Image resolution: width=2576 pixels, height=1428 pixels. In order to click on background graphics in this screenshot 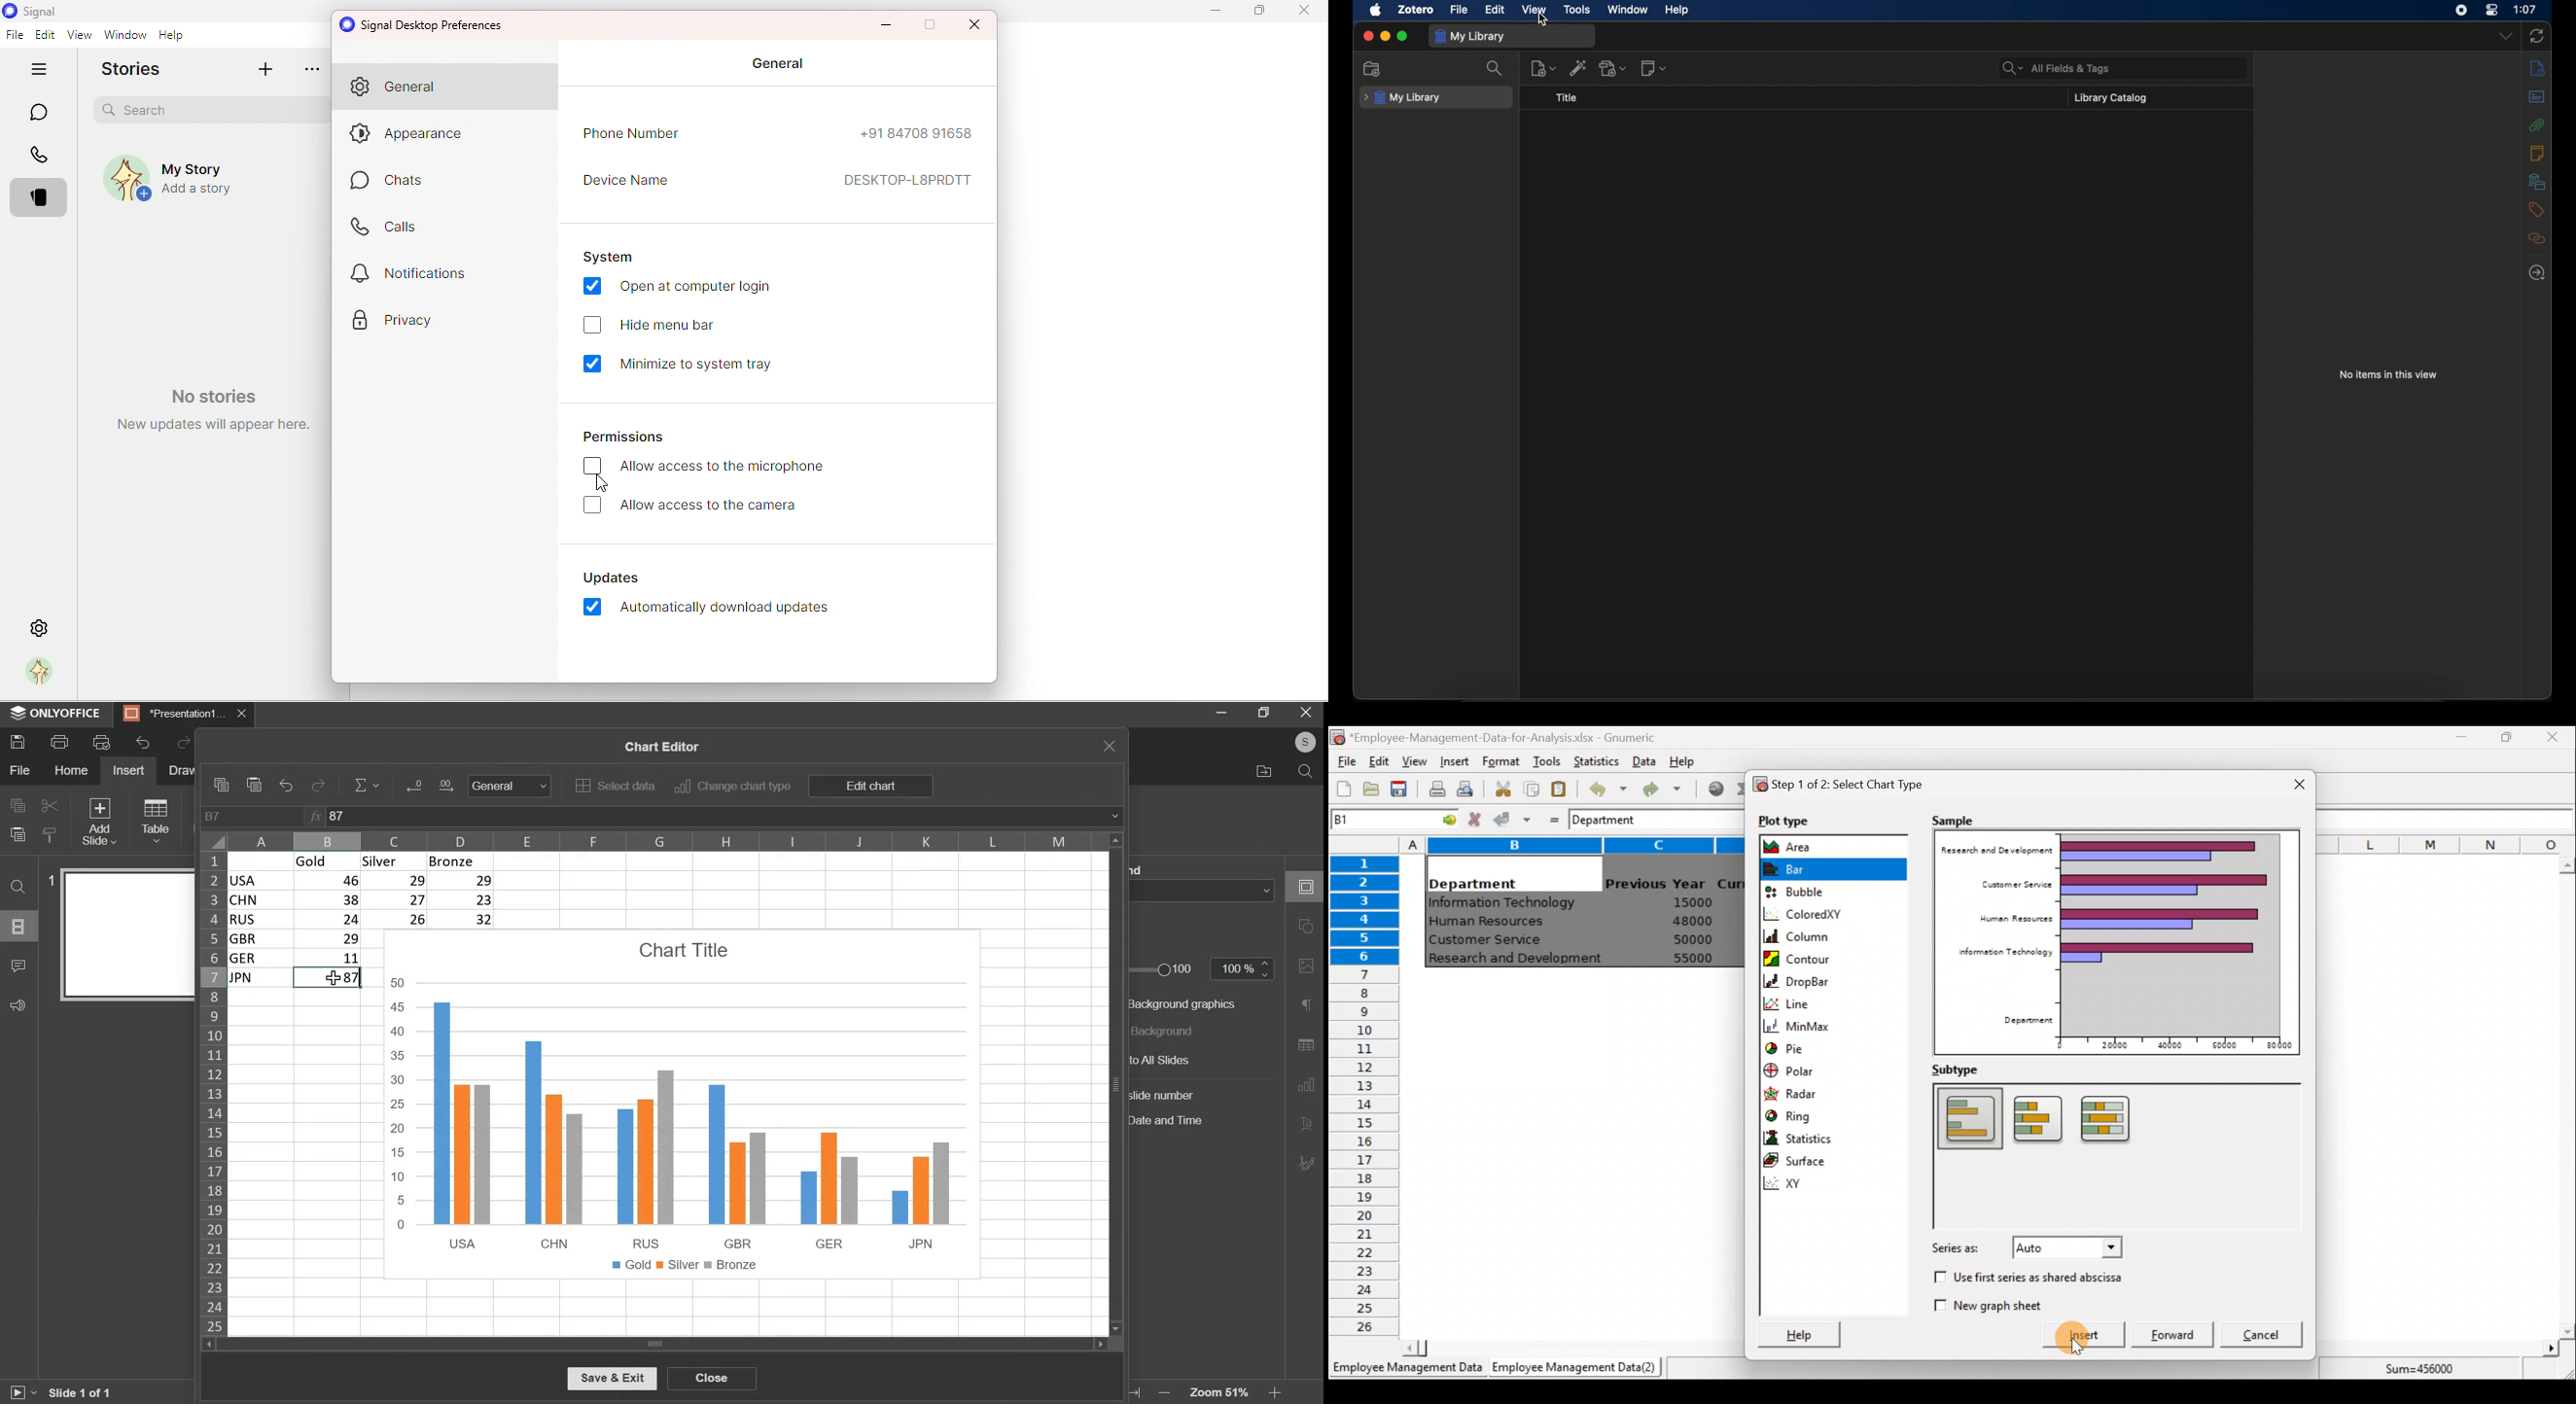, I will do `click(1186, 1003)`.